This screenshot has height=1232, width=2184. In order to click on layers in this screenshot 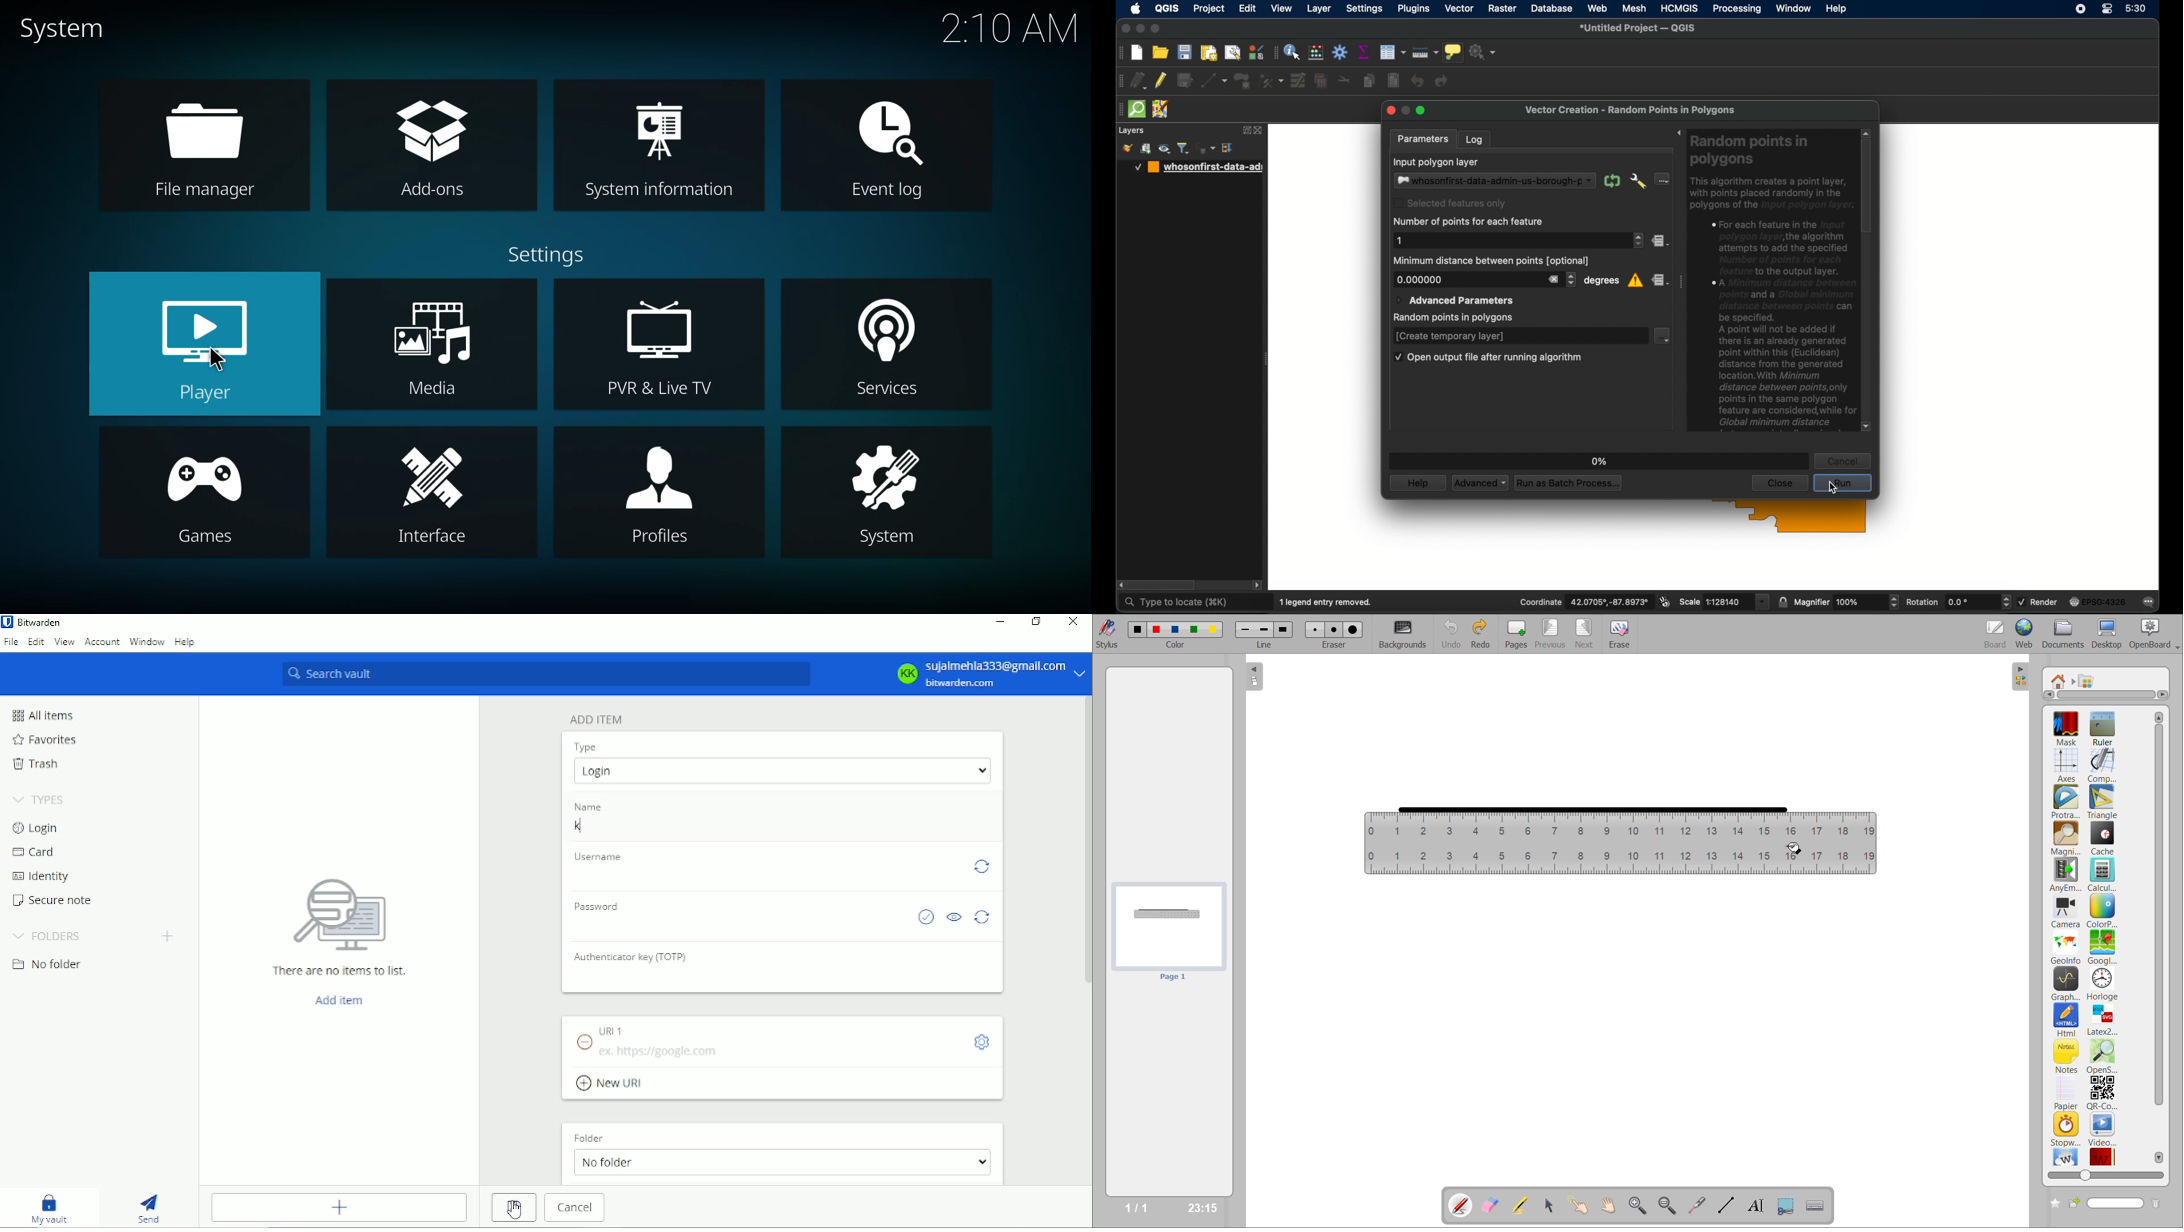, I will do `click(1131, 131)`.